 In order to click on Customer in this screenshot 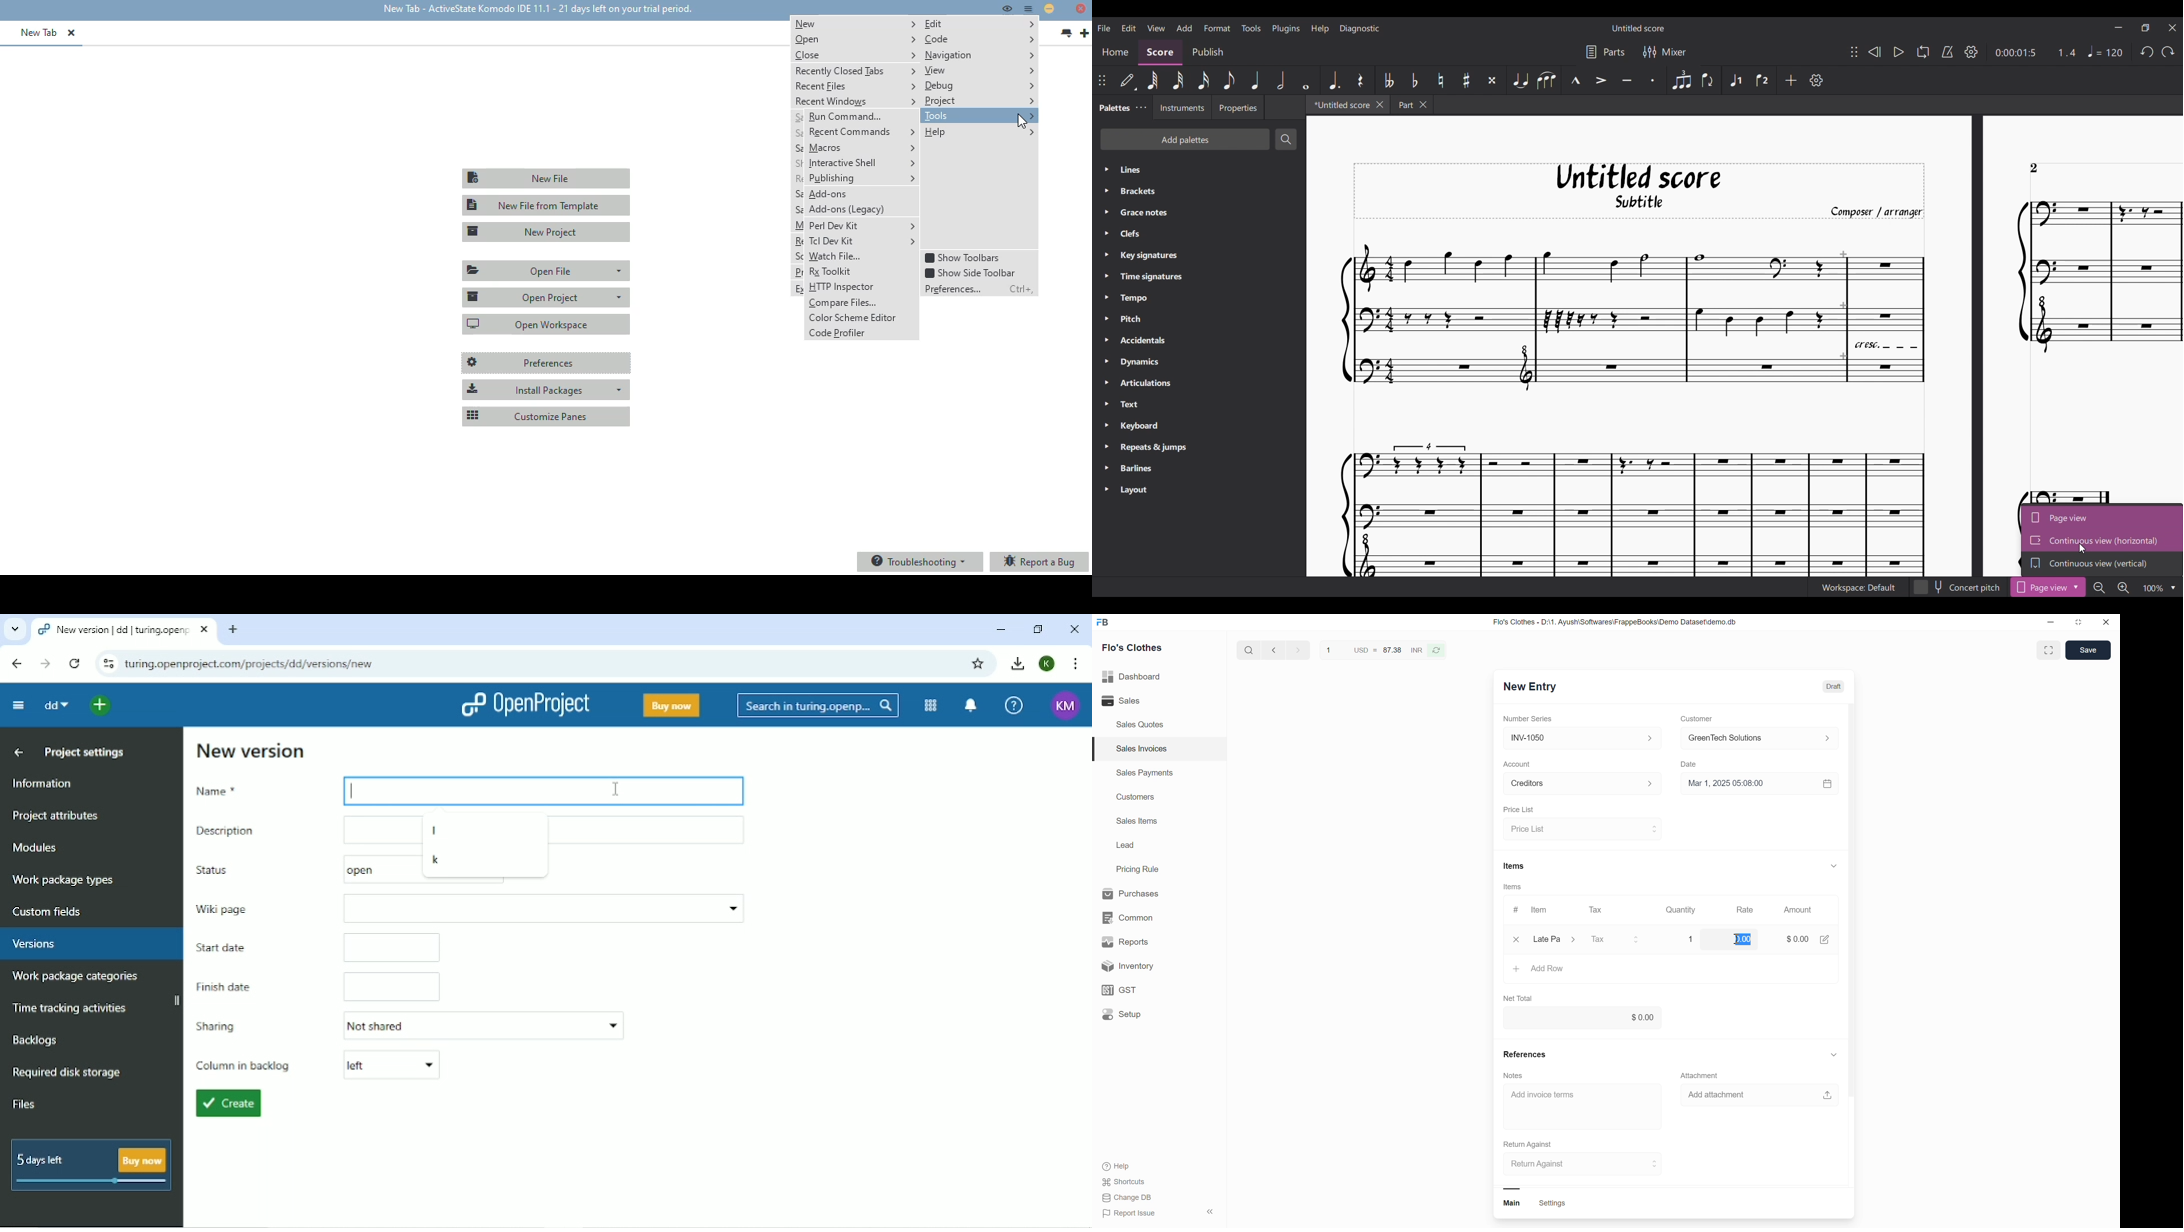, I will do `click(1696, 719)`.